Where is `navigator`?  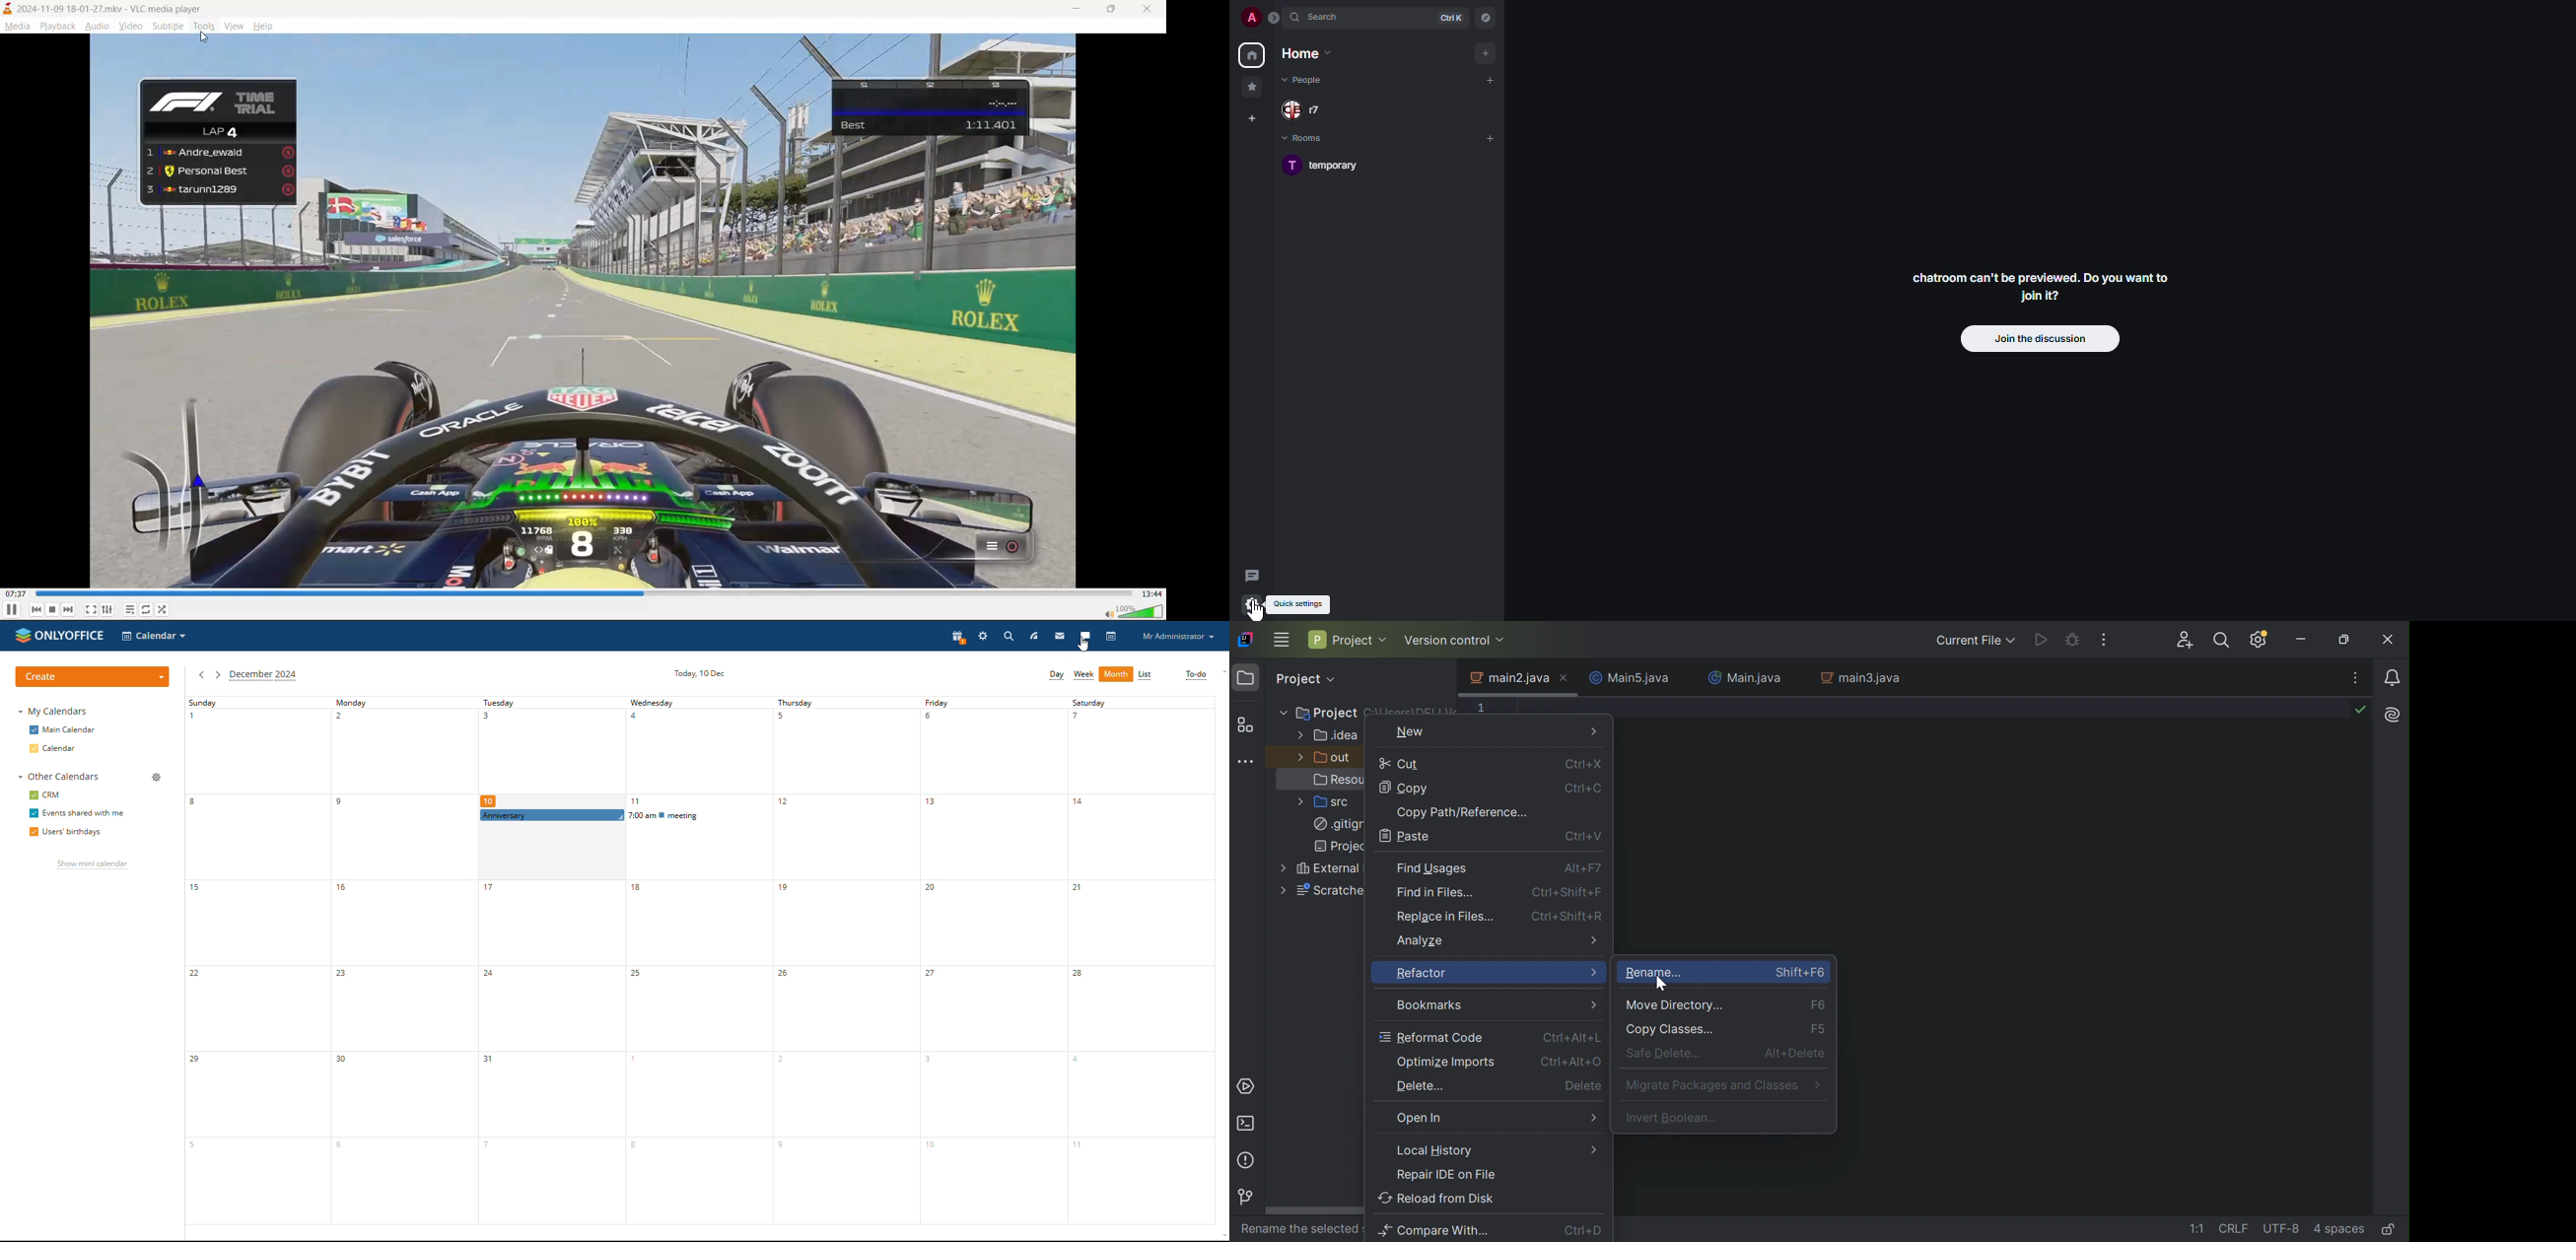
navigator is located at coordinates (1489, 18).